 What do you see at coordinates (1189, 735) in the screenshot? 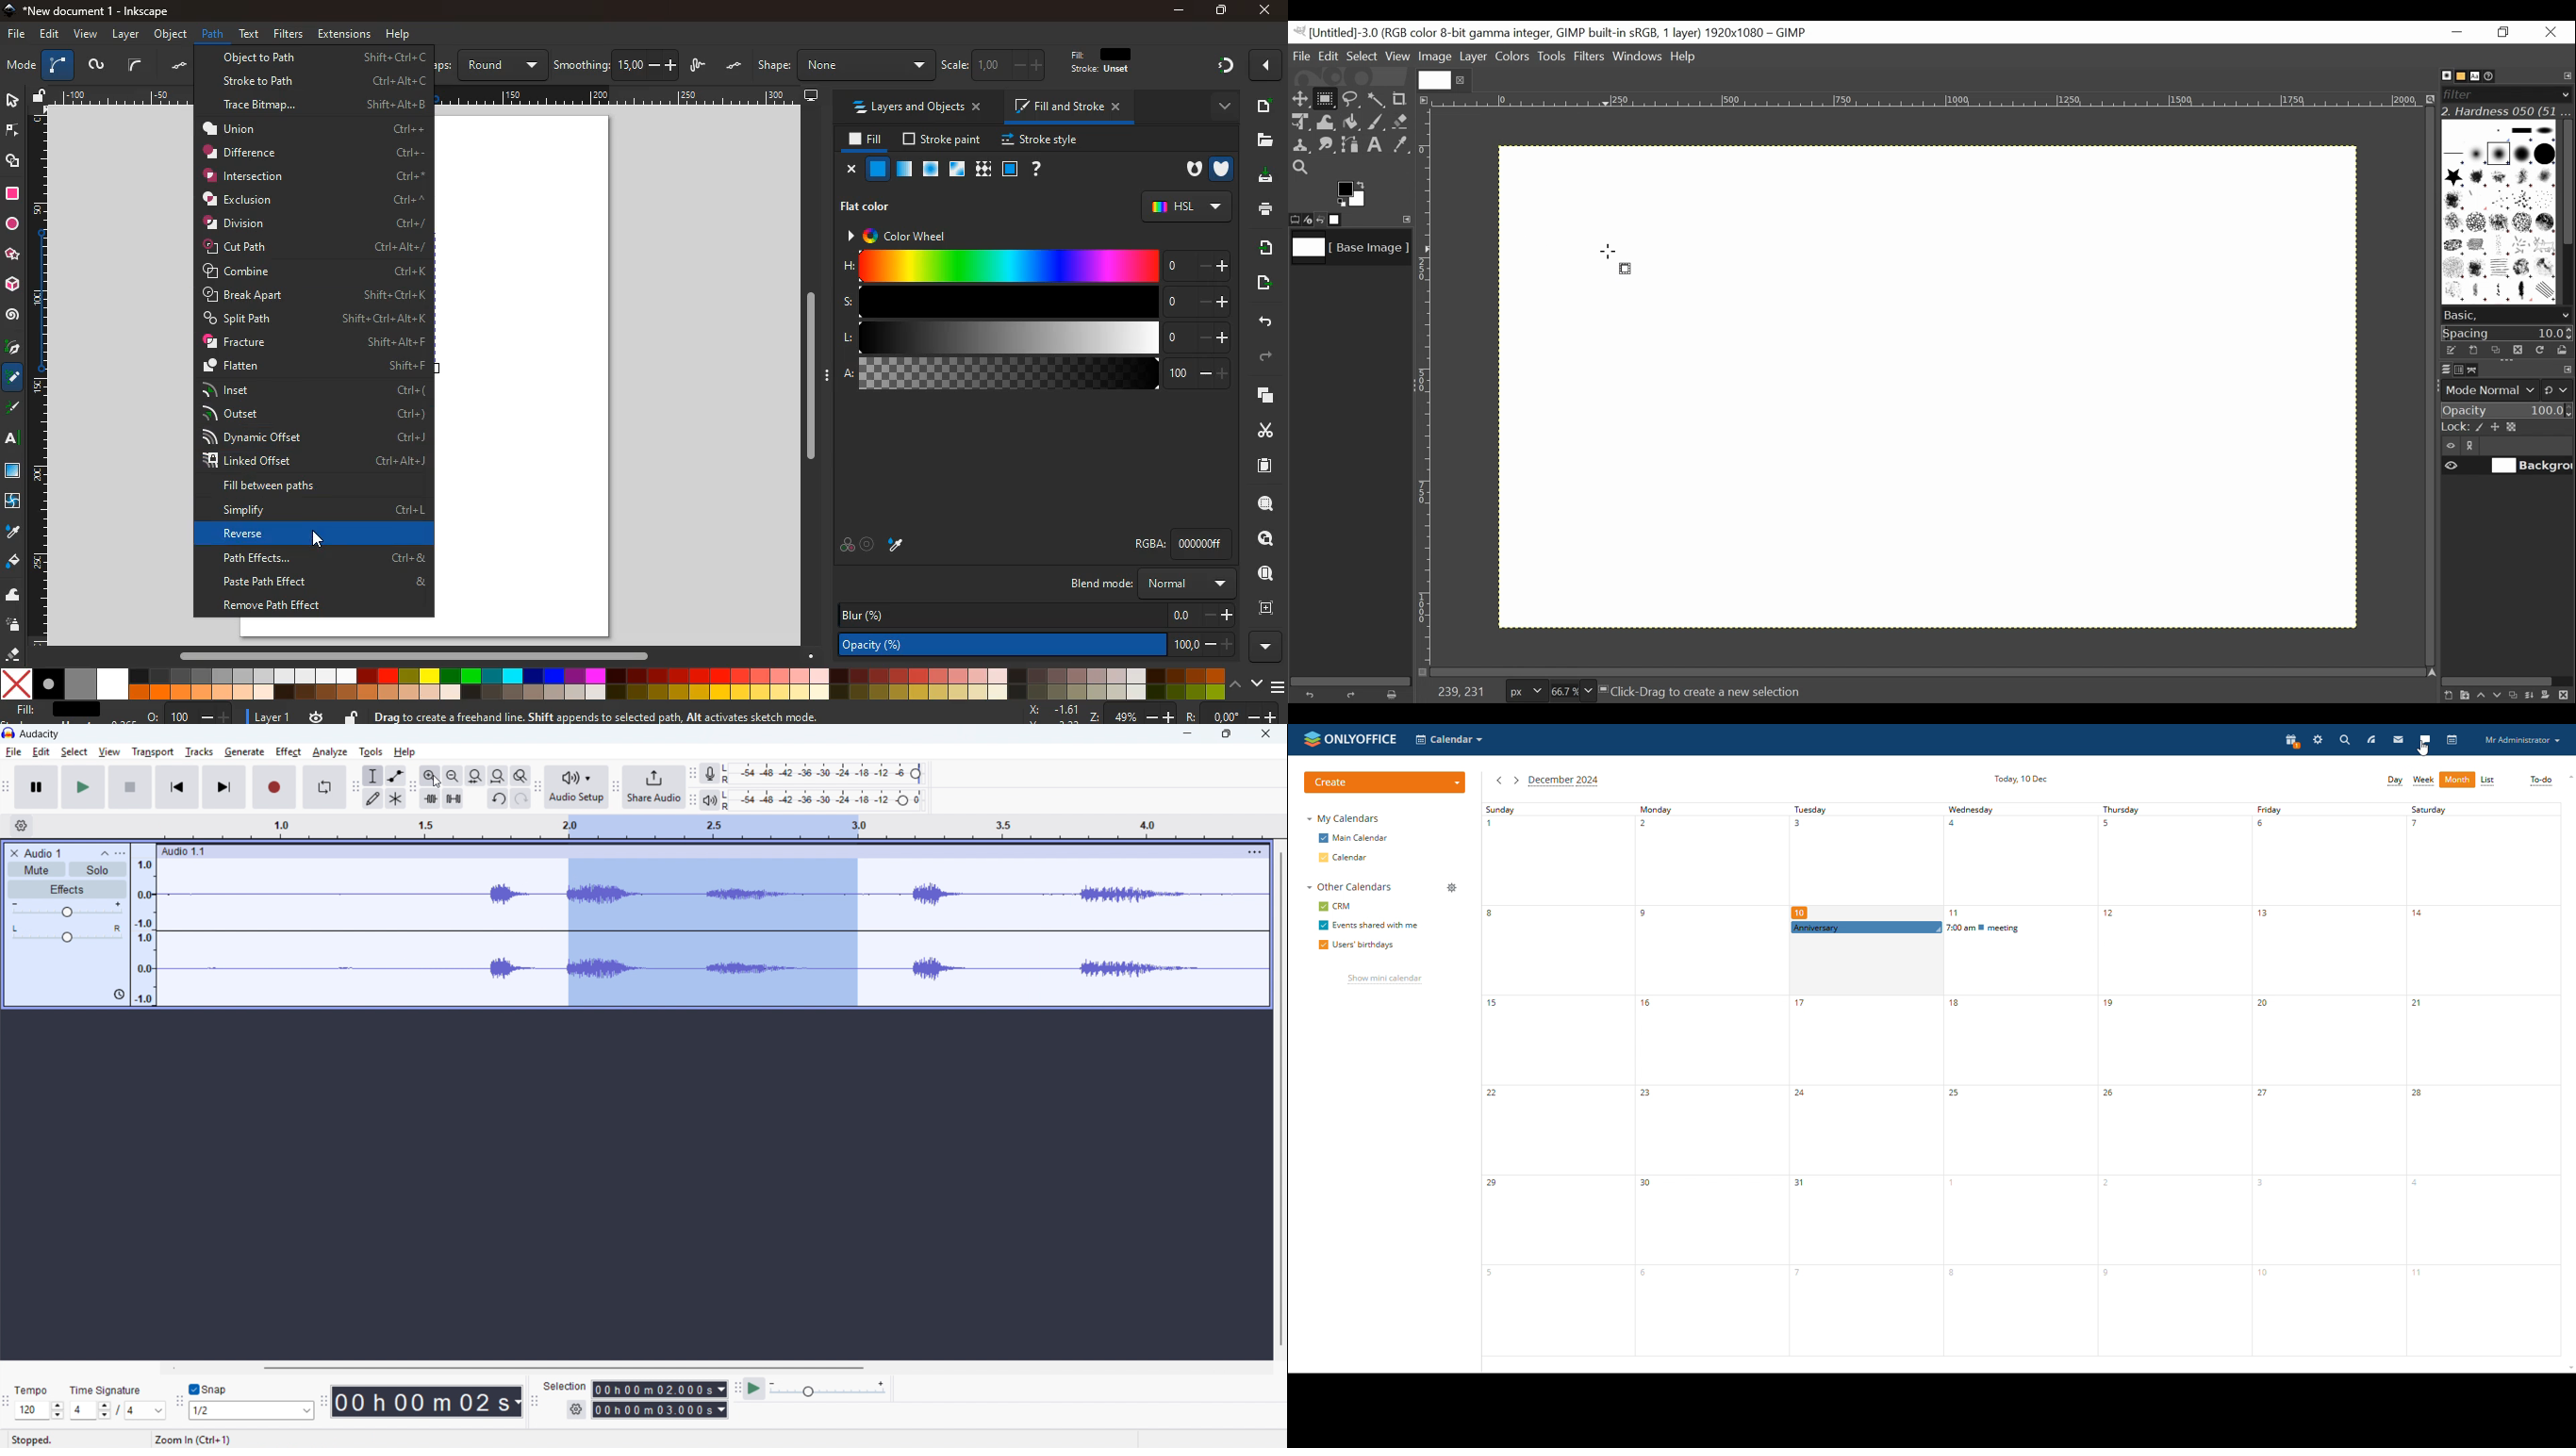
I see `minimise` at bounding box center [1189, 735].